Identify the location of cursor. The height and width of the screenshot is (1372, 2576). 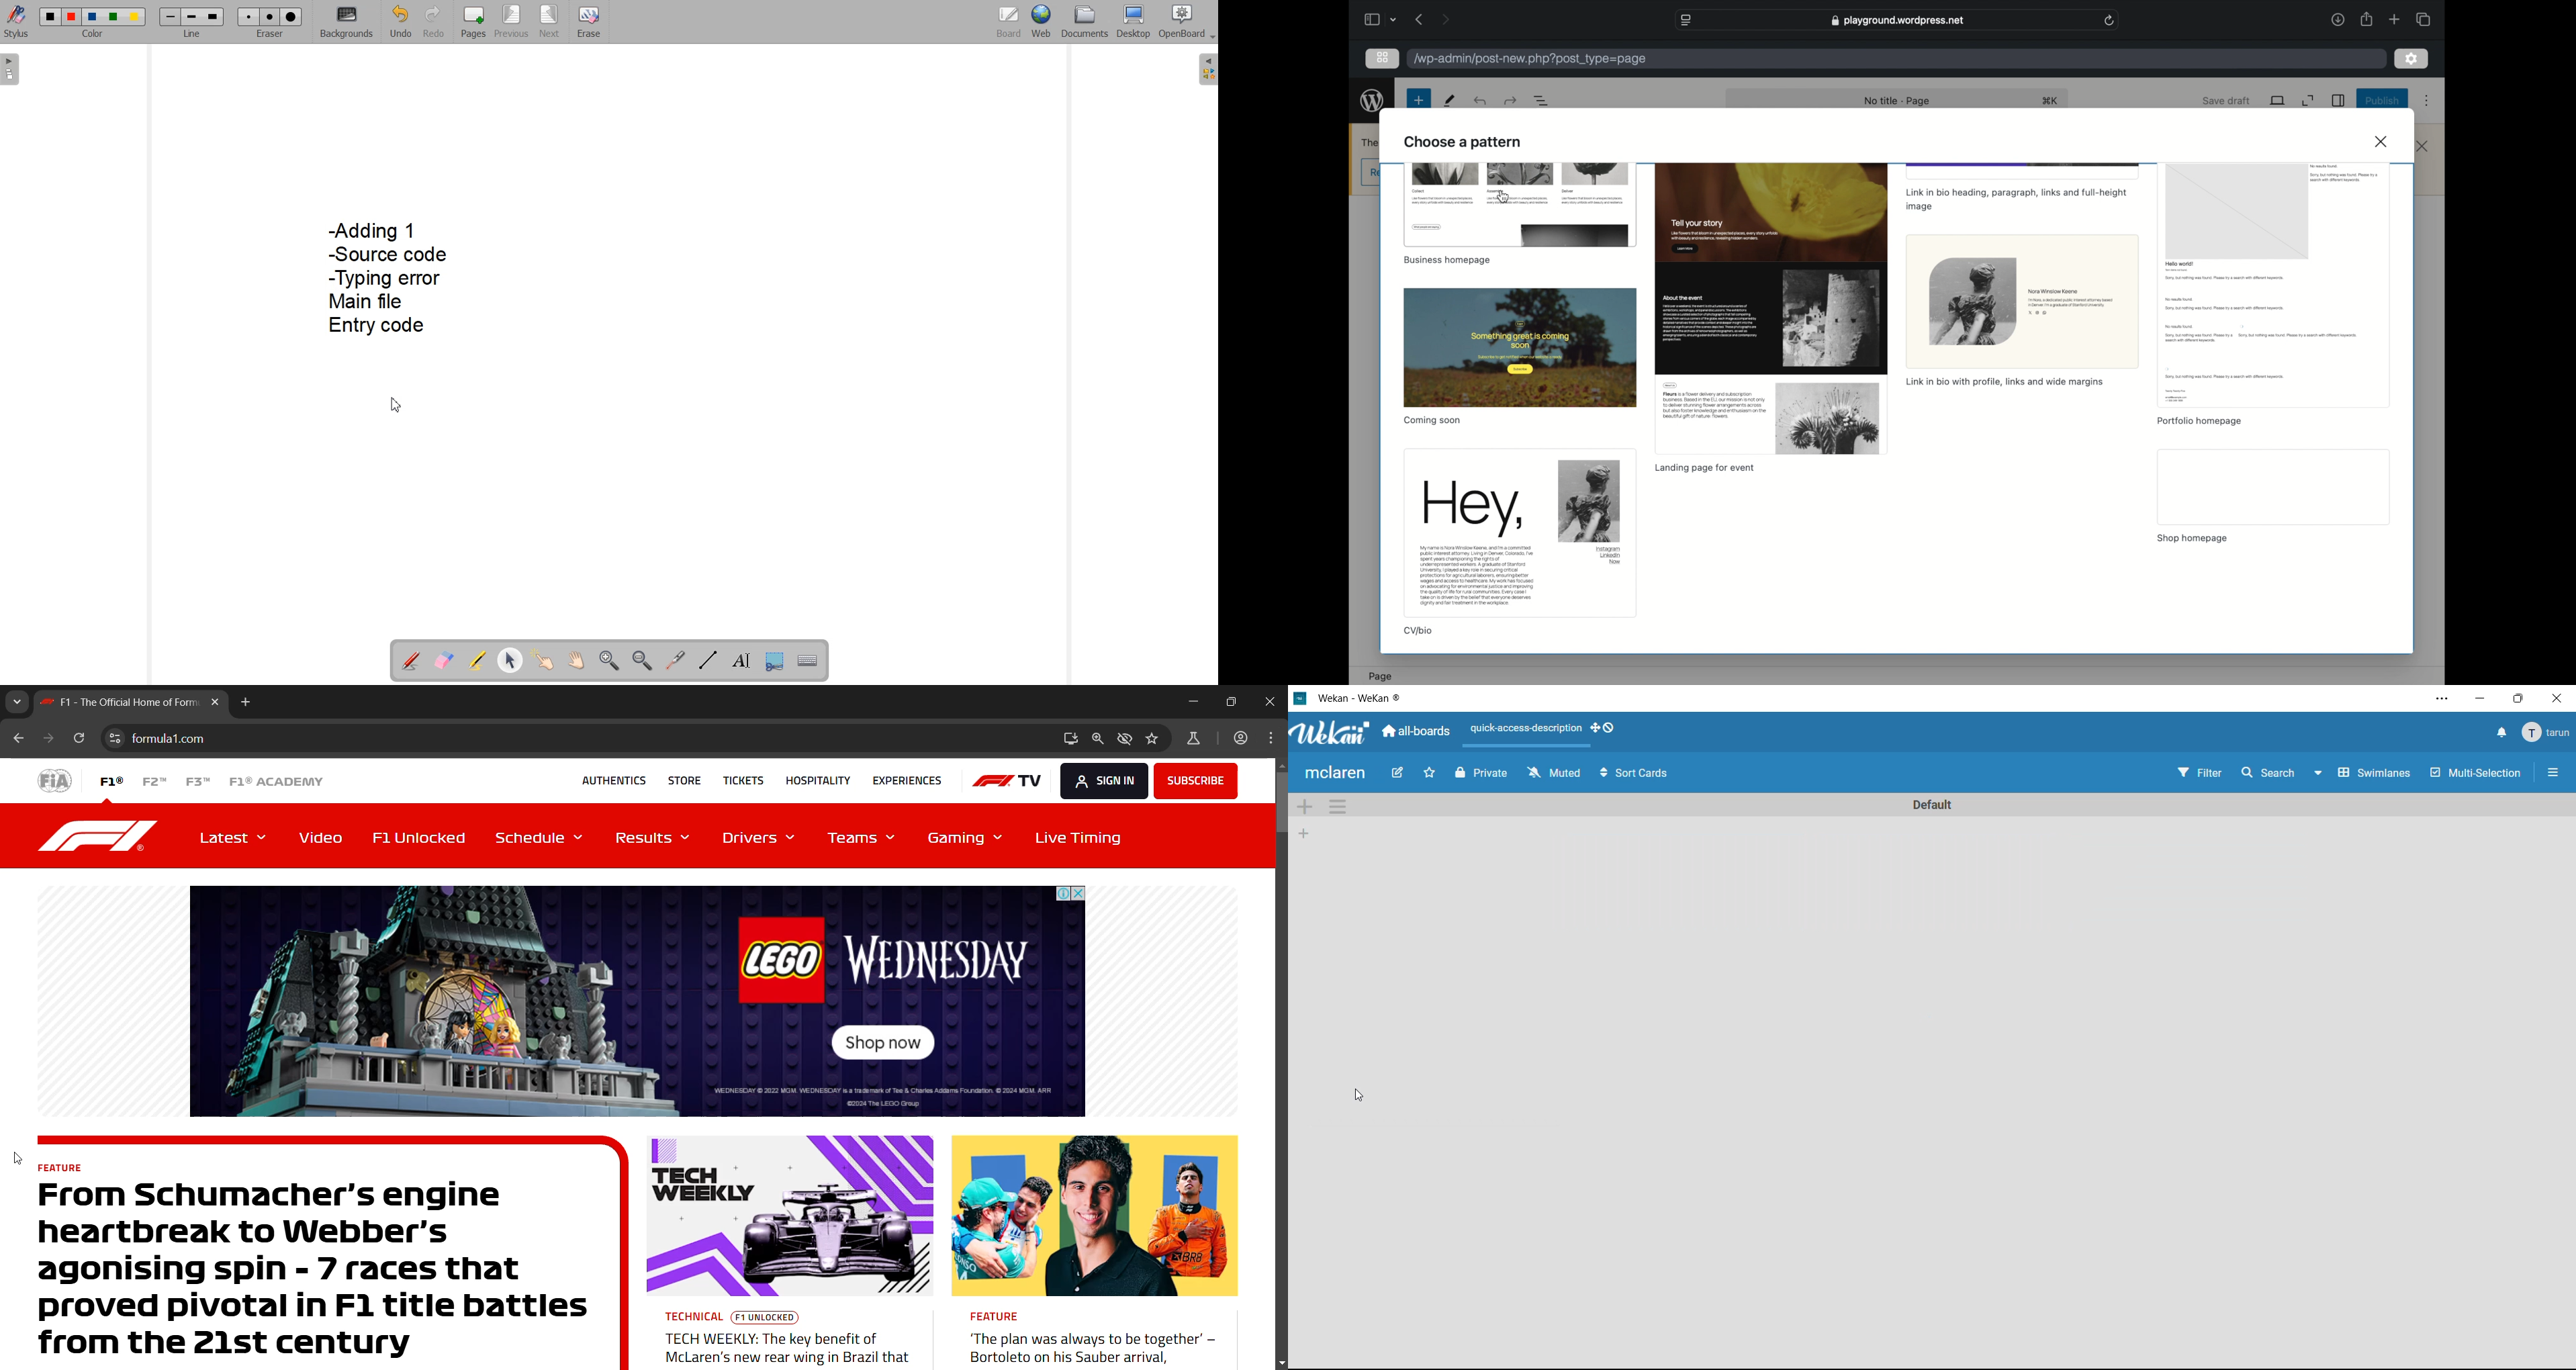
(1362, 1098).